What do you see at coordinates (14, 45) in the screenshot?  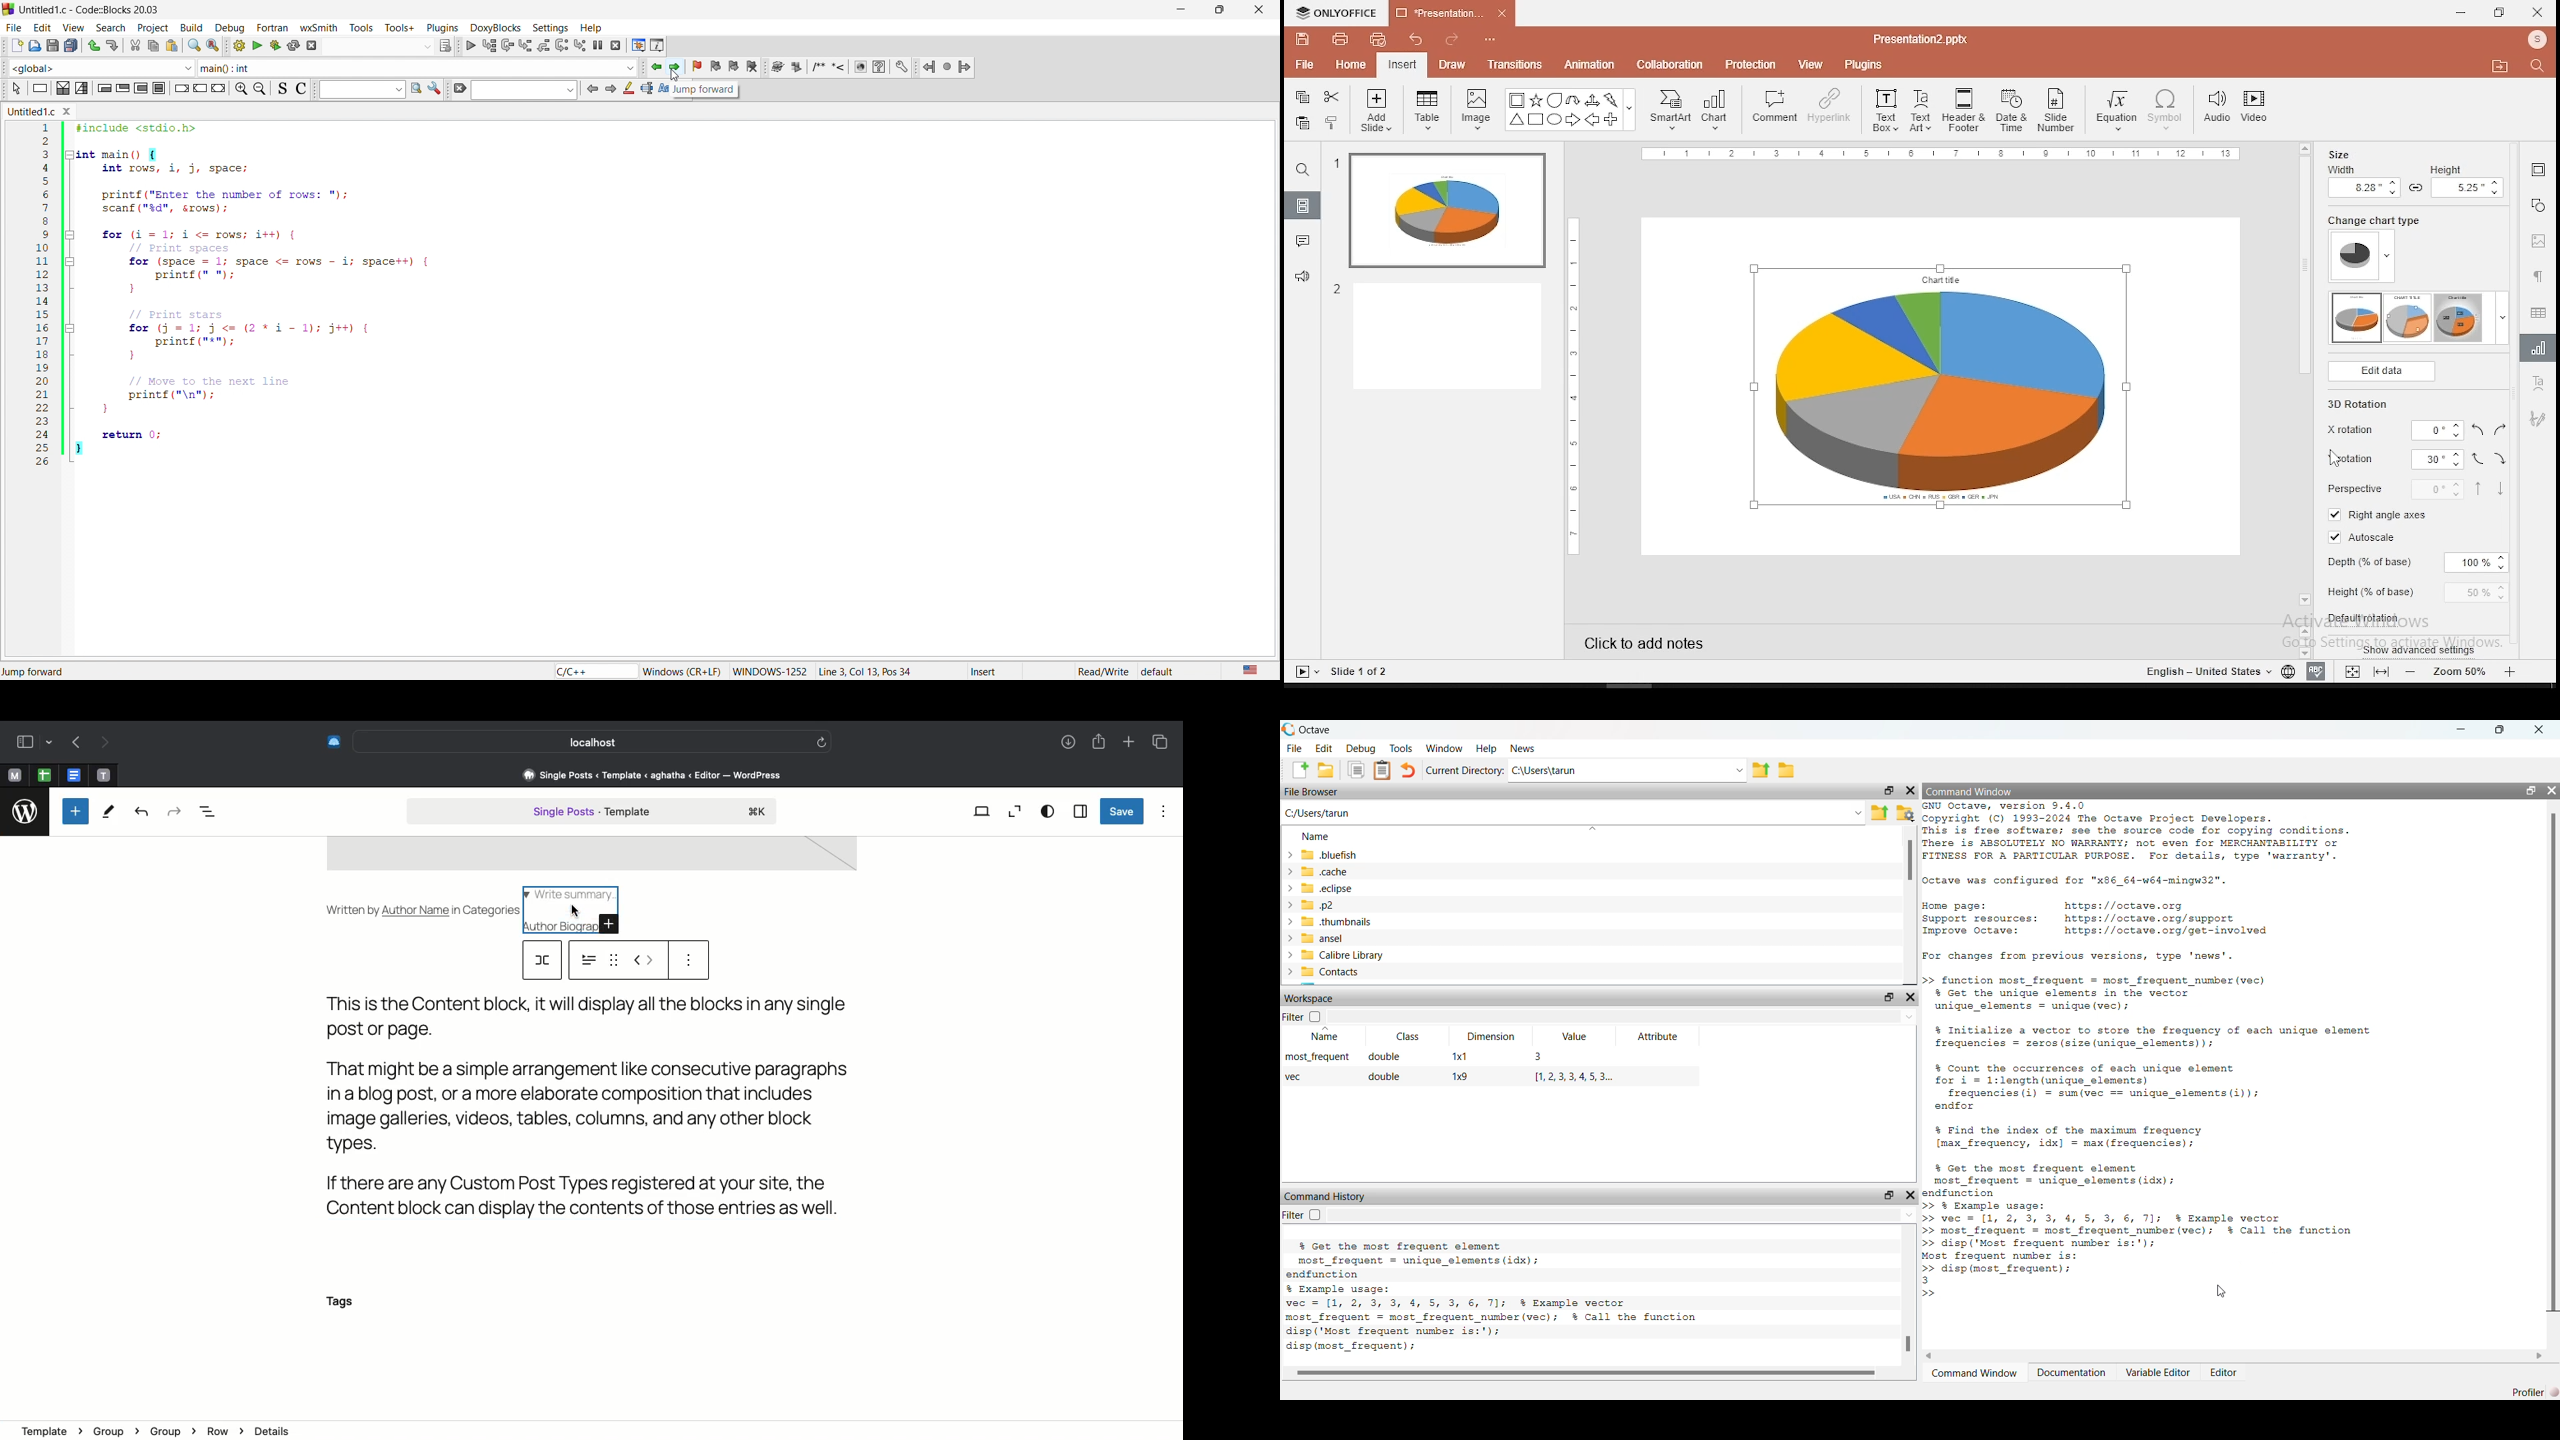 I see `new file` at bounding box center [14, 45].